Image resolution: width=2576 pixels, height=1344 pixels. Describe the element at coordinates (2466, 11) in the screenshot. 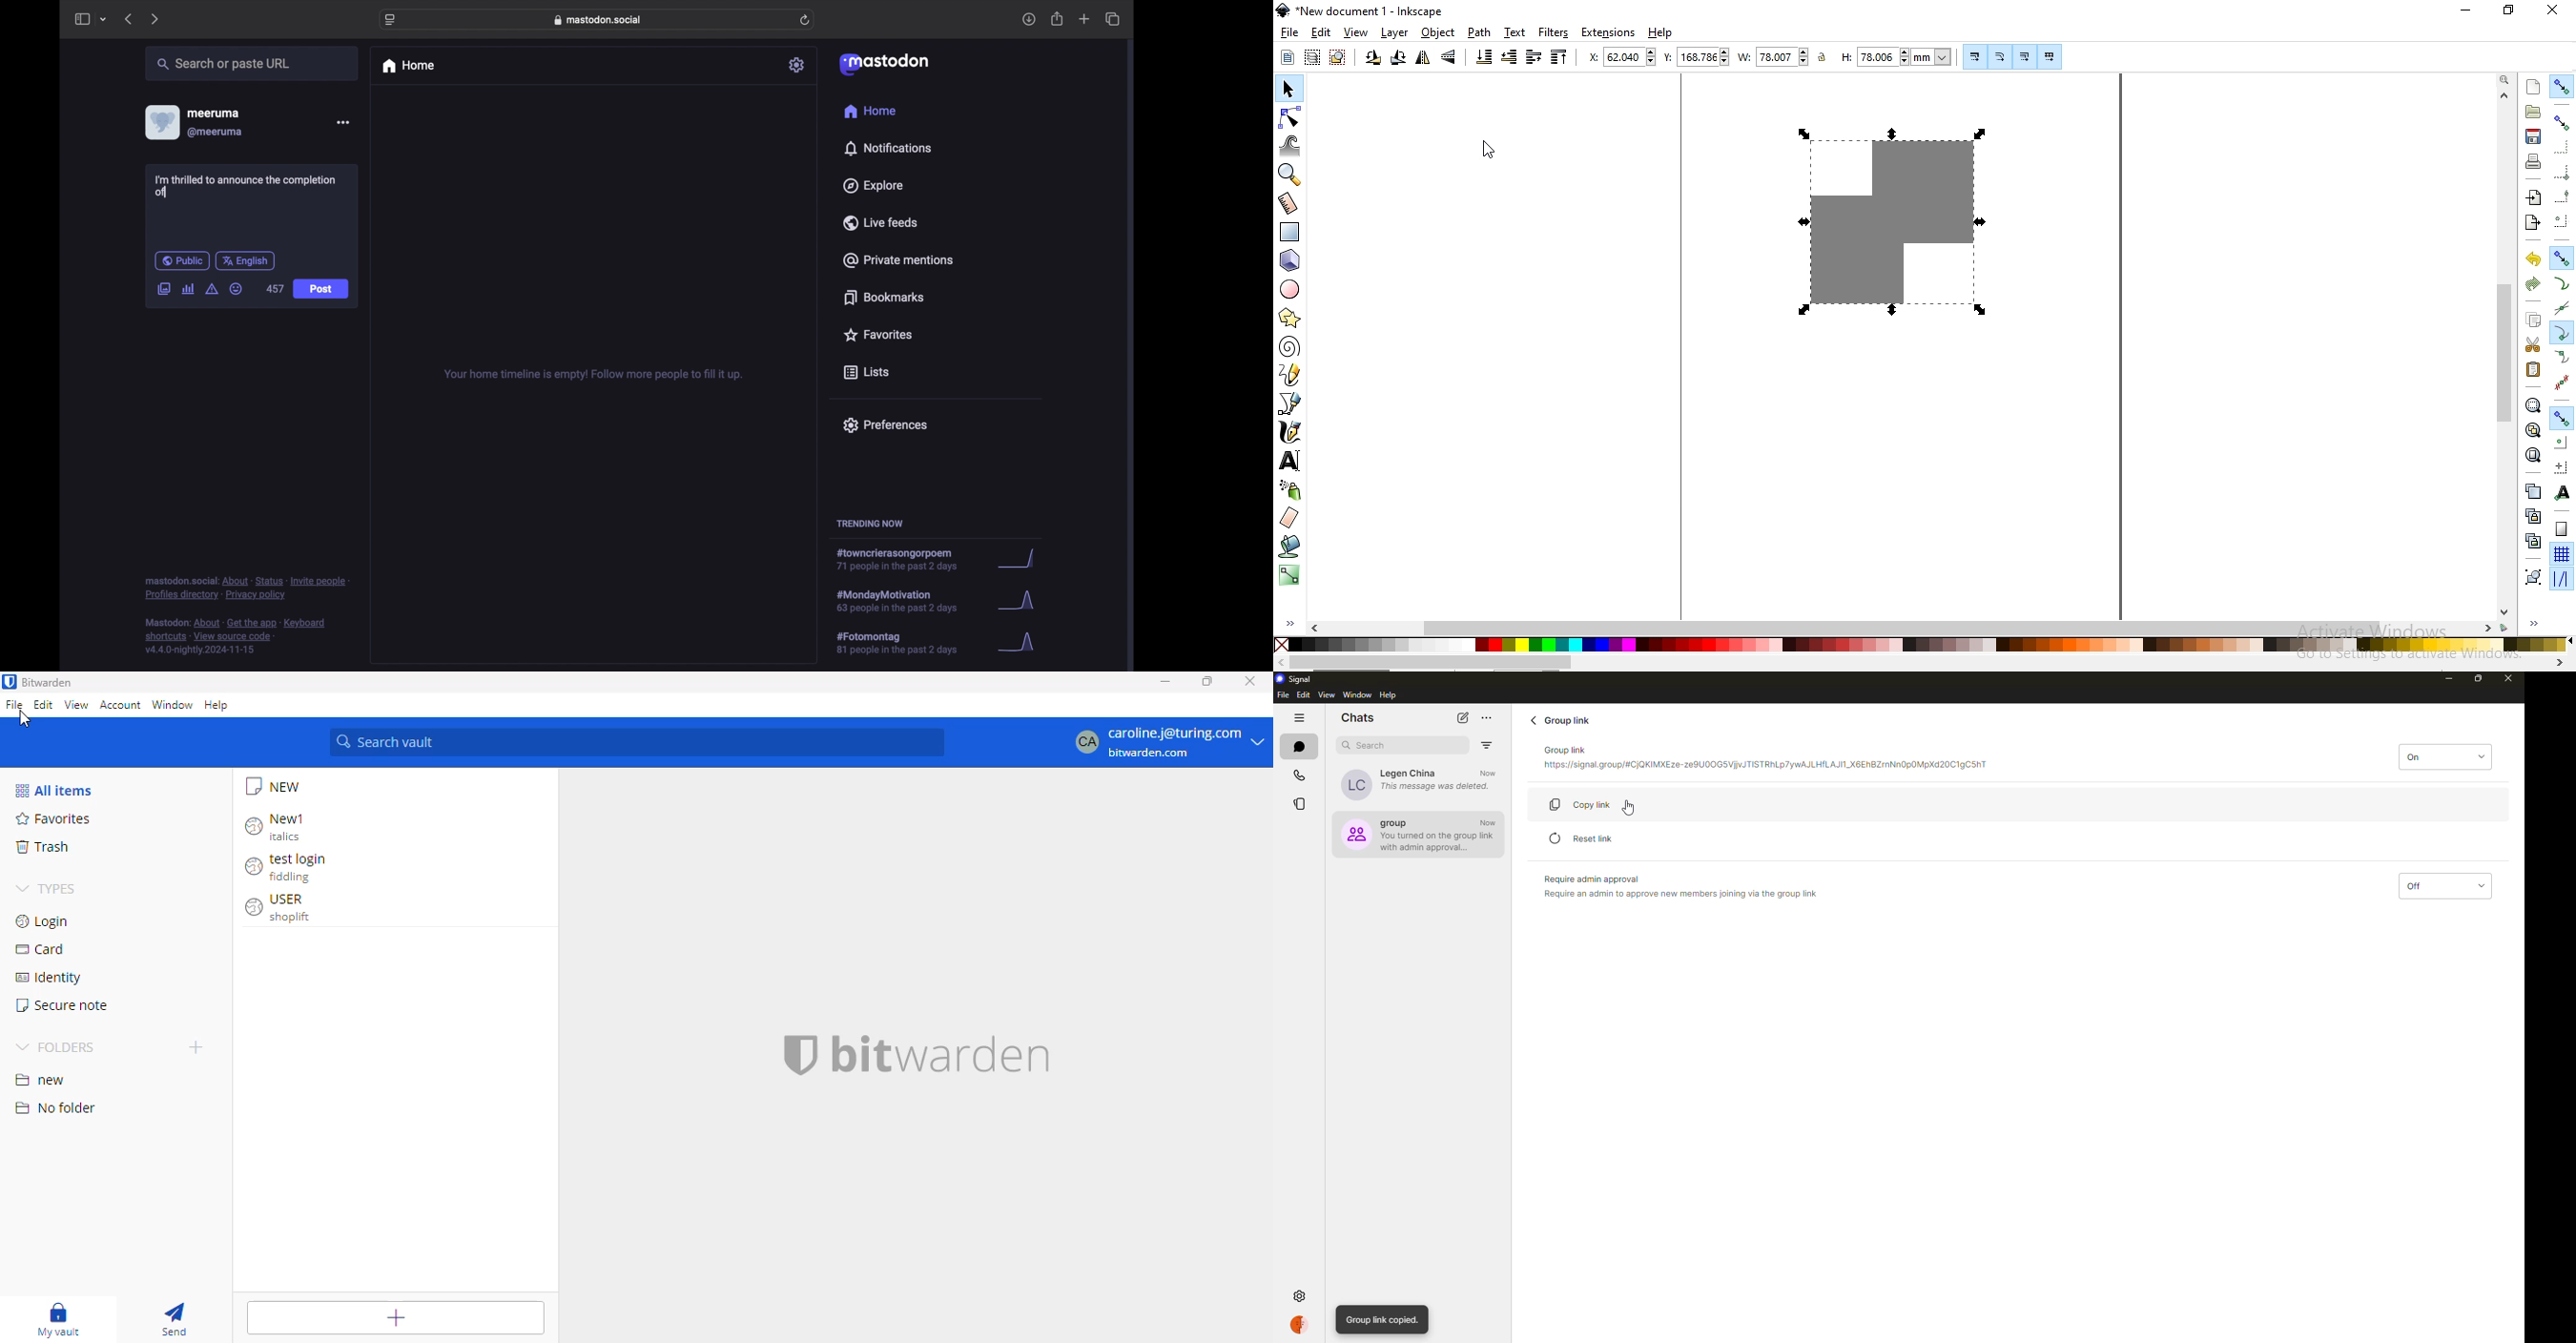

I see `minimize` at that location.